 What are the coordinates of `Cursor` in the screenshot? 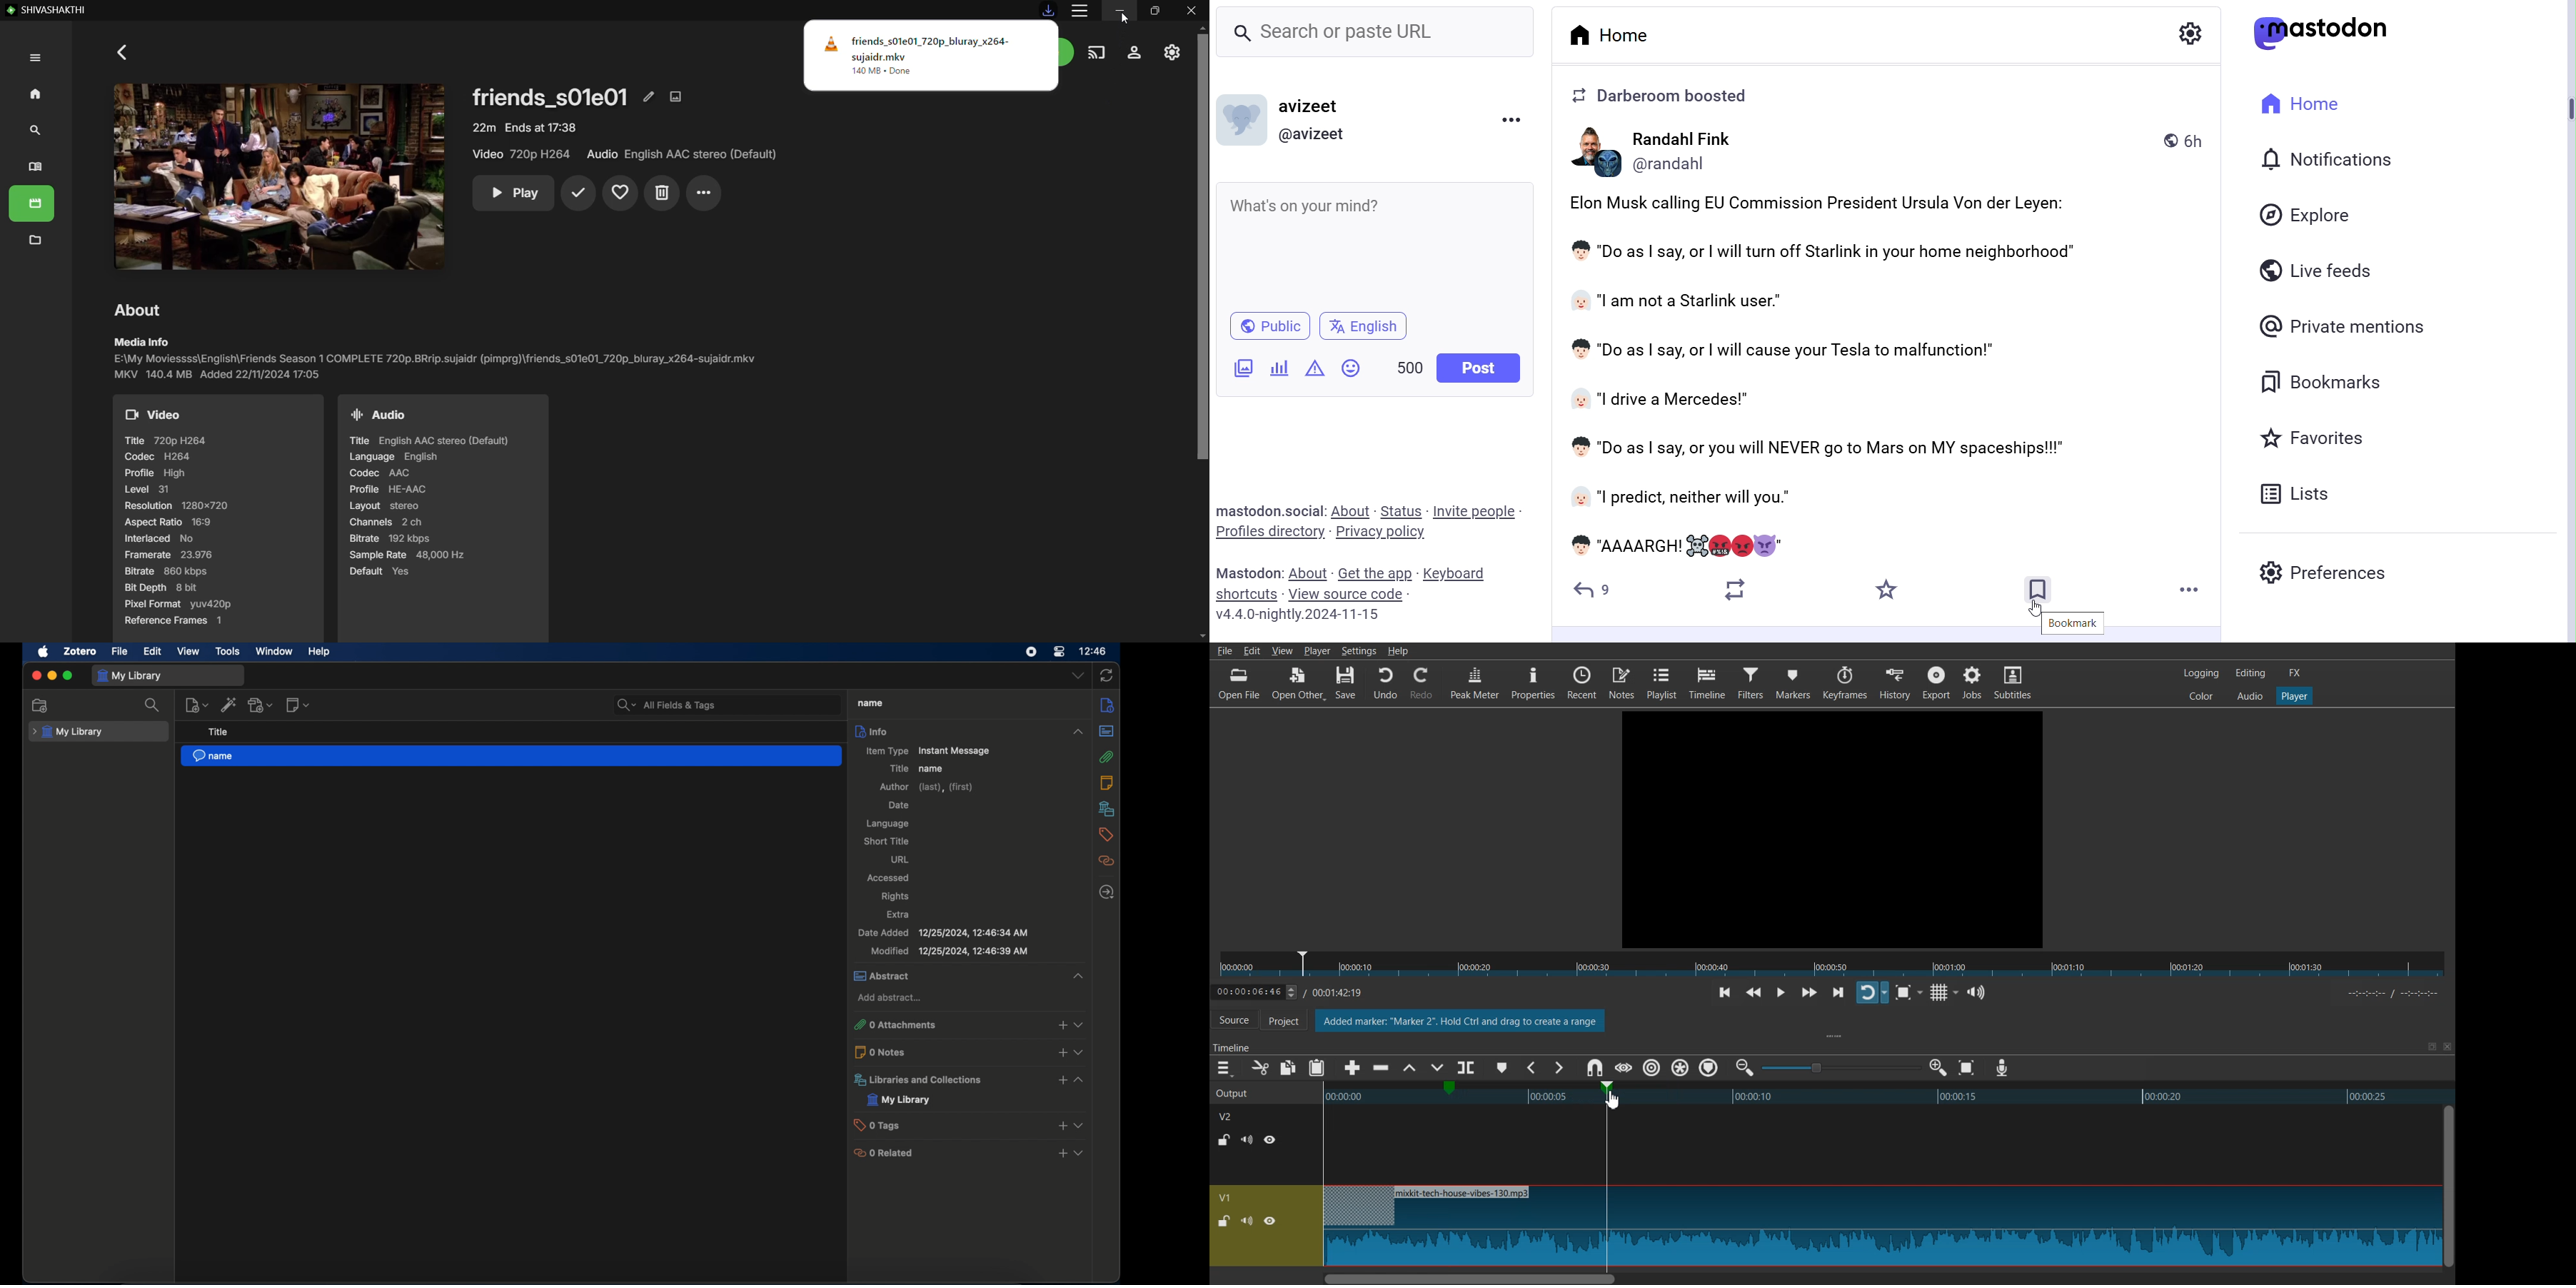 It's located at (1125, 18).